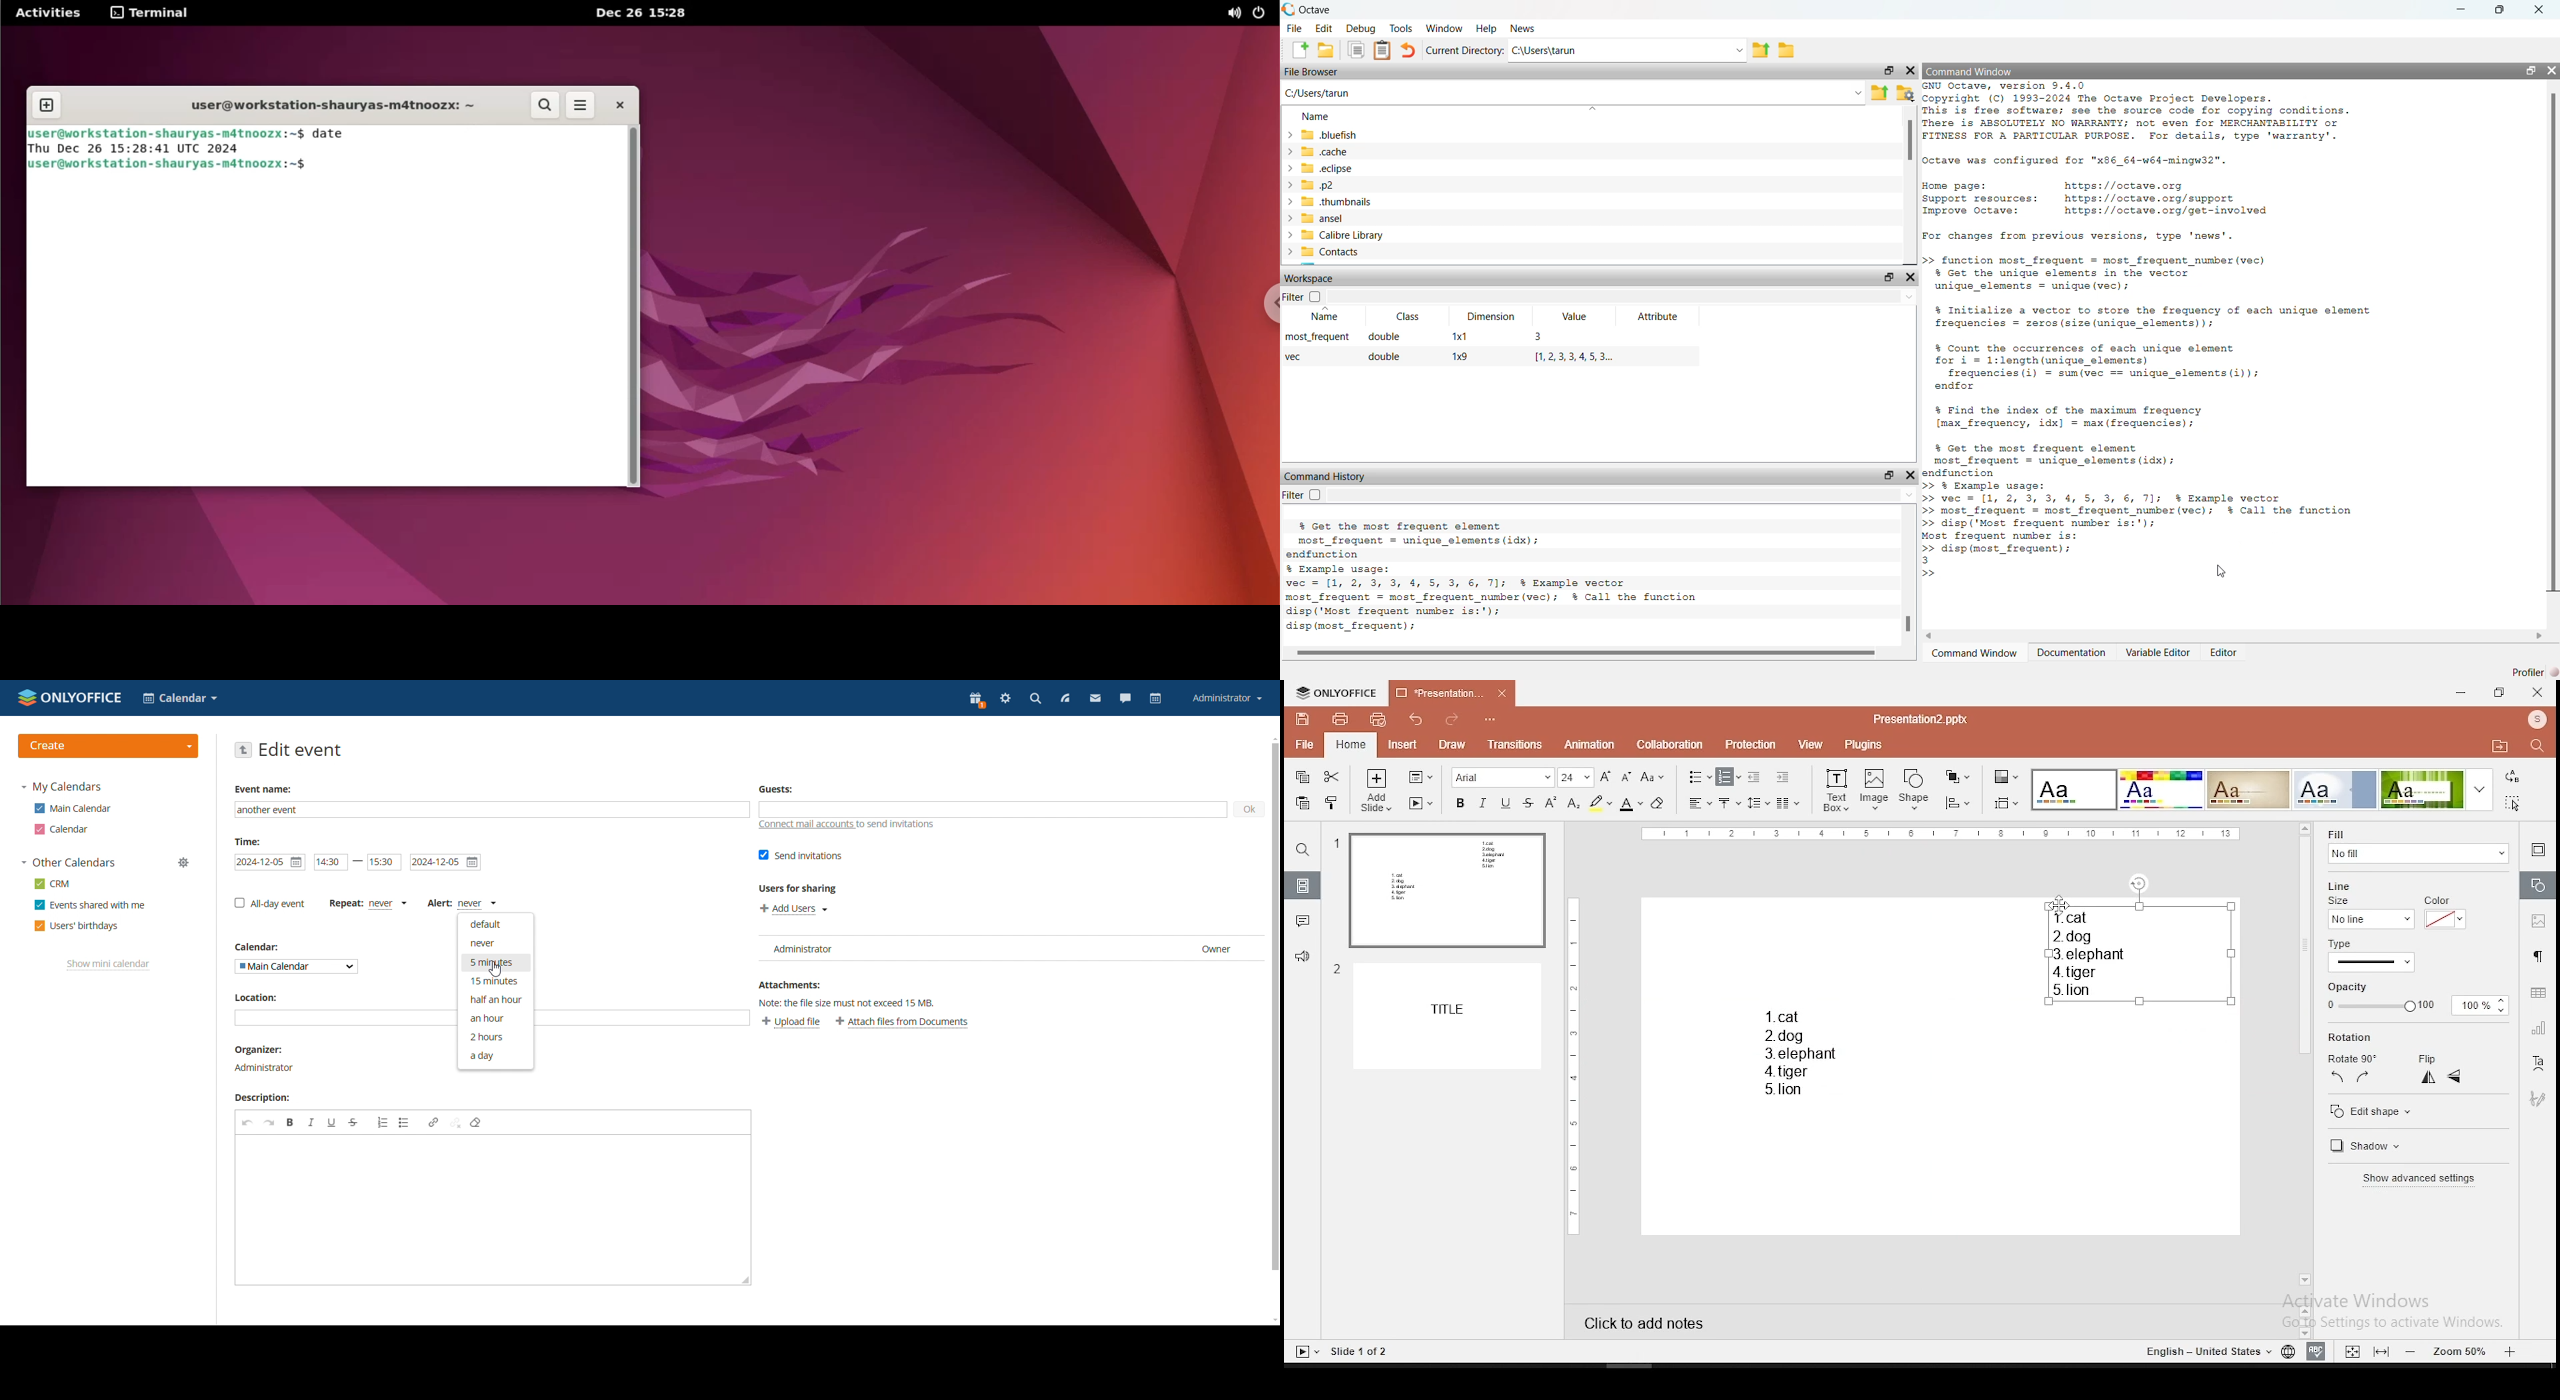  Describe the element at coordinates (455, 1123) in the screenshot. I see `unlink` at that location.